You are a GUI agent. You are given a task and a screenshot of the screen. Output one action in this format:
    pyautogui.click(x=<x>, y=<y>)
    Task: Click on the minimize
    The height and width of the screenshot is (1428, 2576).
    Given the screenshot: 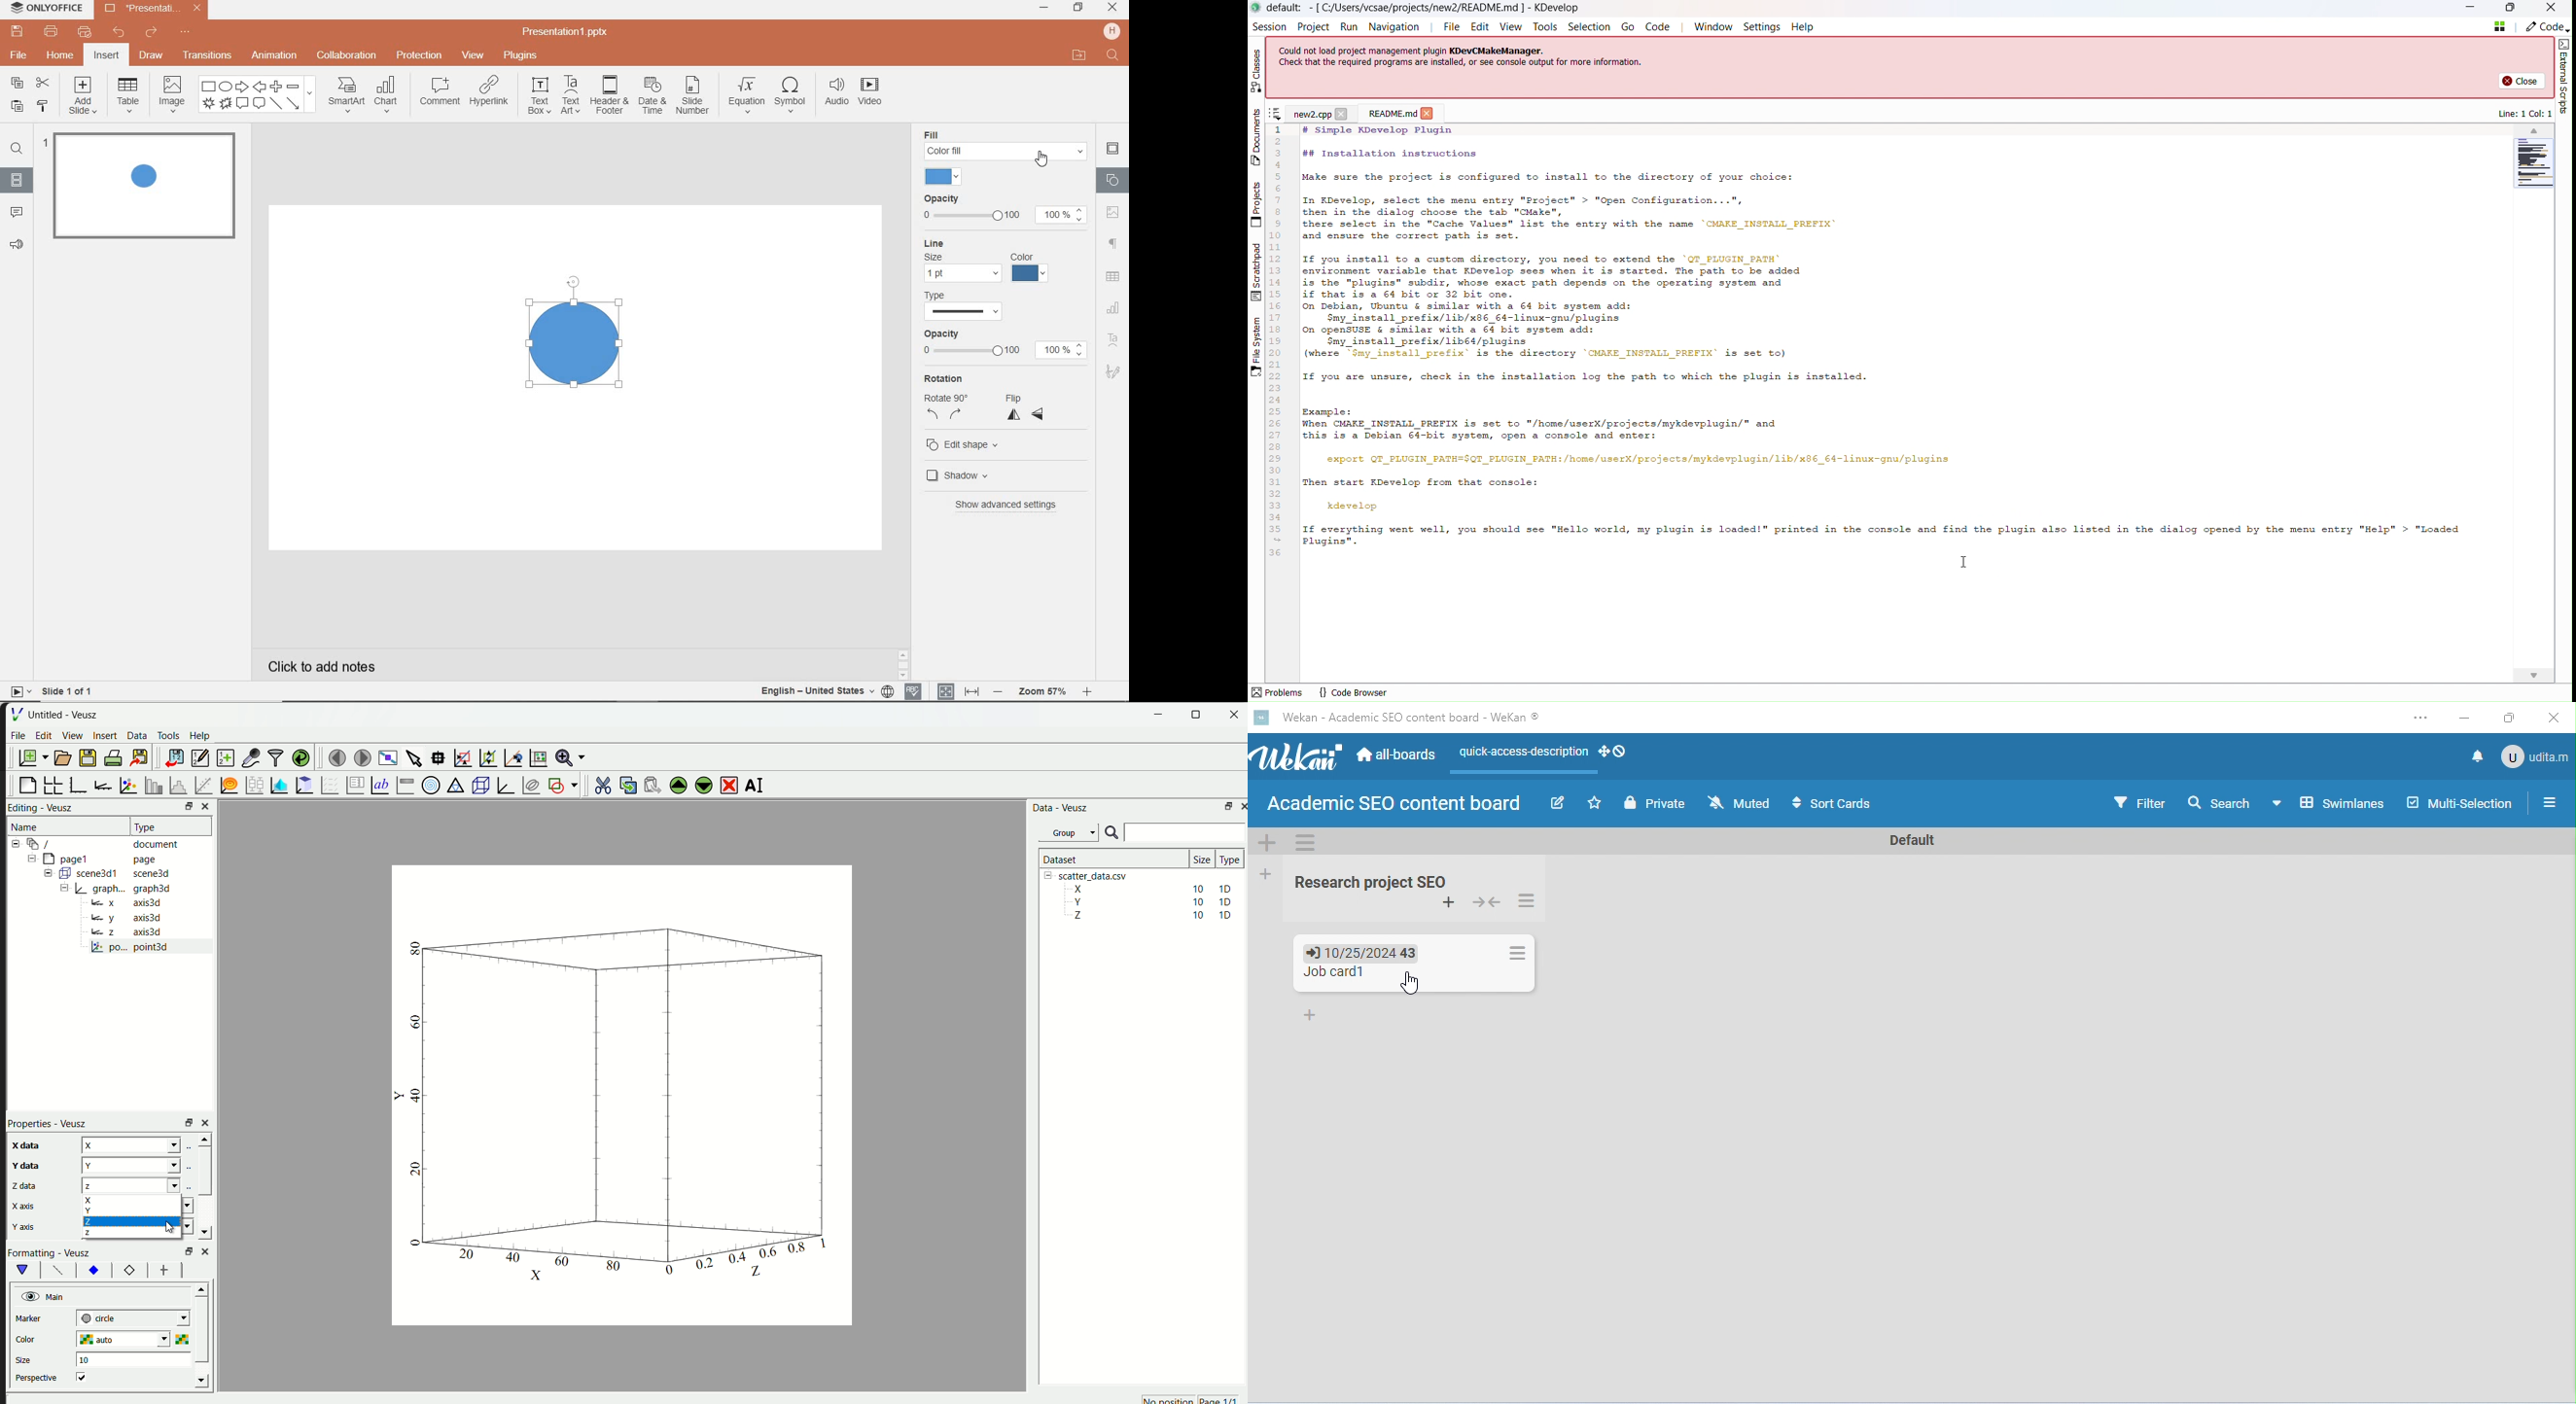 What is the action you would take?
    pyautogui.click(x=2462, y=720)
    